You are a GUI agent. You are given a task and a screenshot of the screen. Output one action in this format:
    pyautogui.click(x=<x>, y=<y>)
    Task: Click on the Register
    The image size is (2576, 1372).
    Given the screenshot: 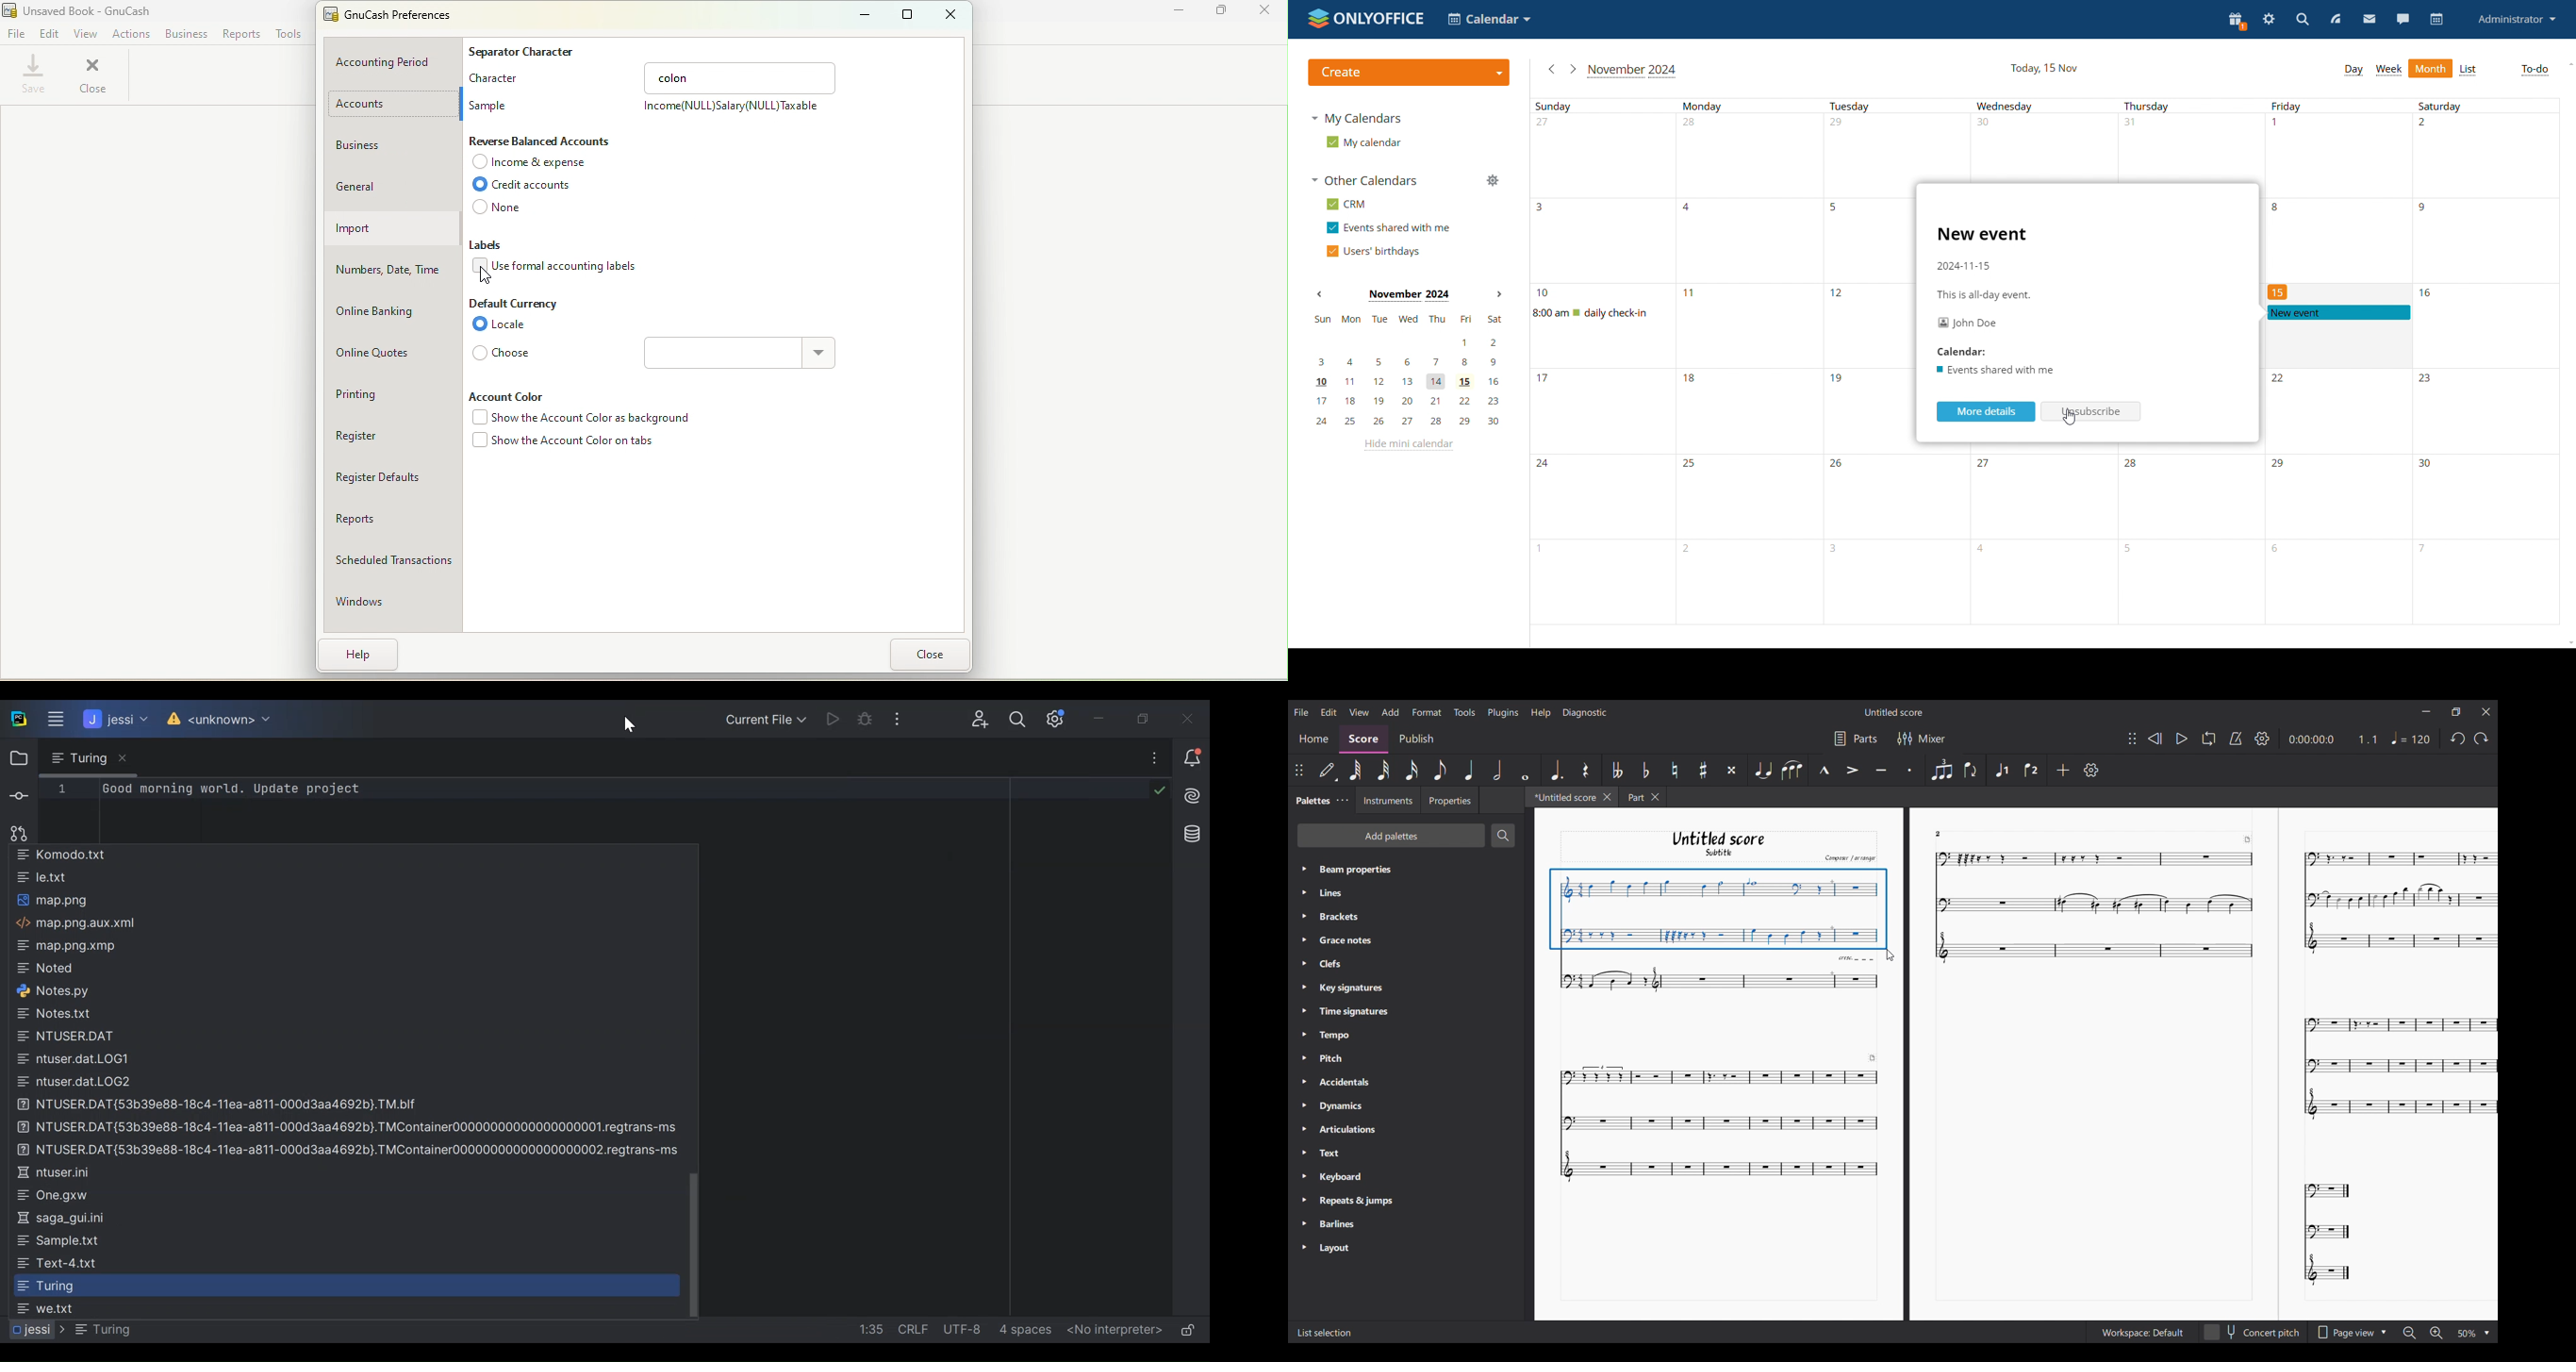 What is the action you would take?
    pyautogui.click(x=391, y=440)
    